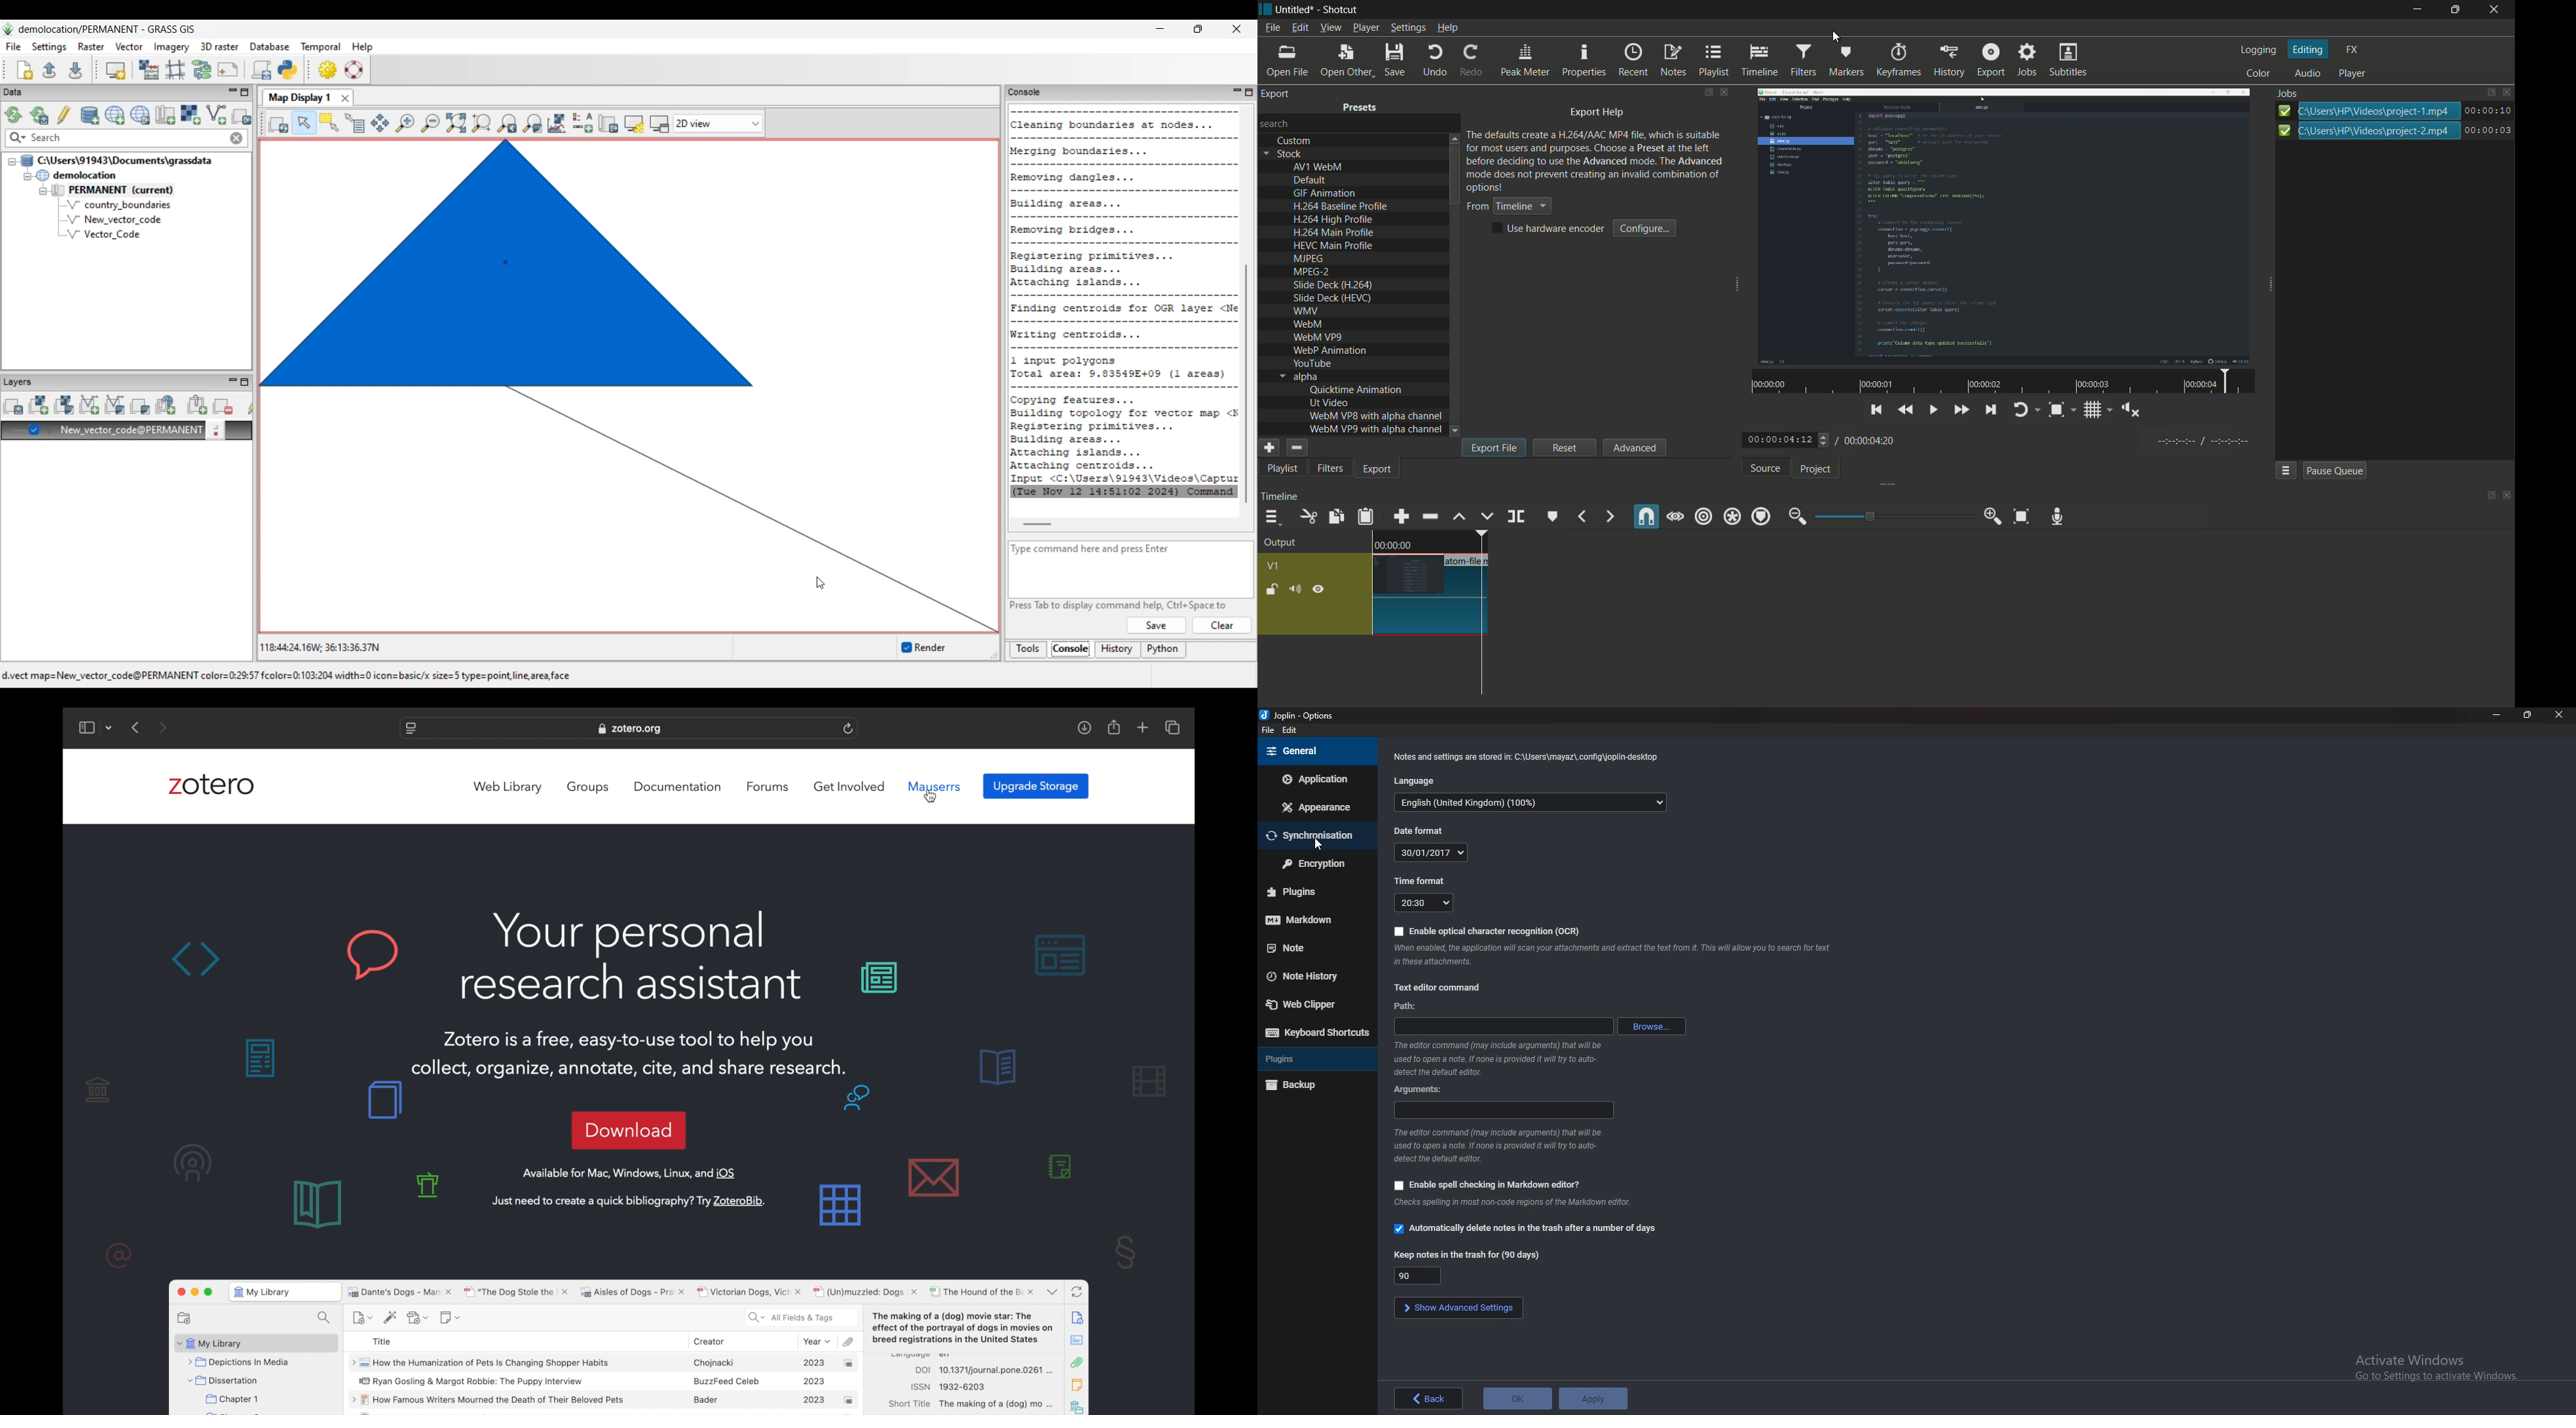 Image resolution: width=2576 pixels, height=1428 pixels. What do you see at coordinates (1475, 62) in the screenshot?
I see `redo` at bounding box center [1475, 62].